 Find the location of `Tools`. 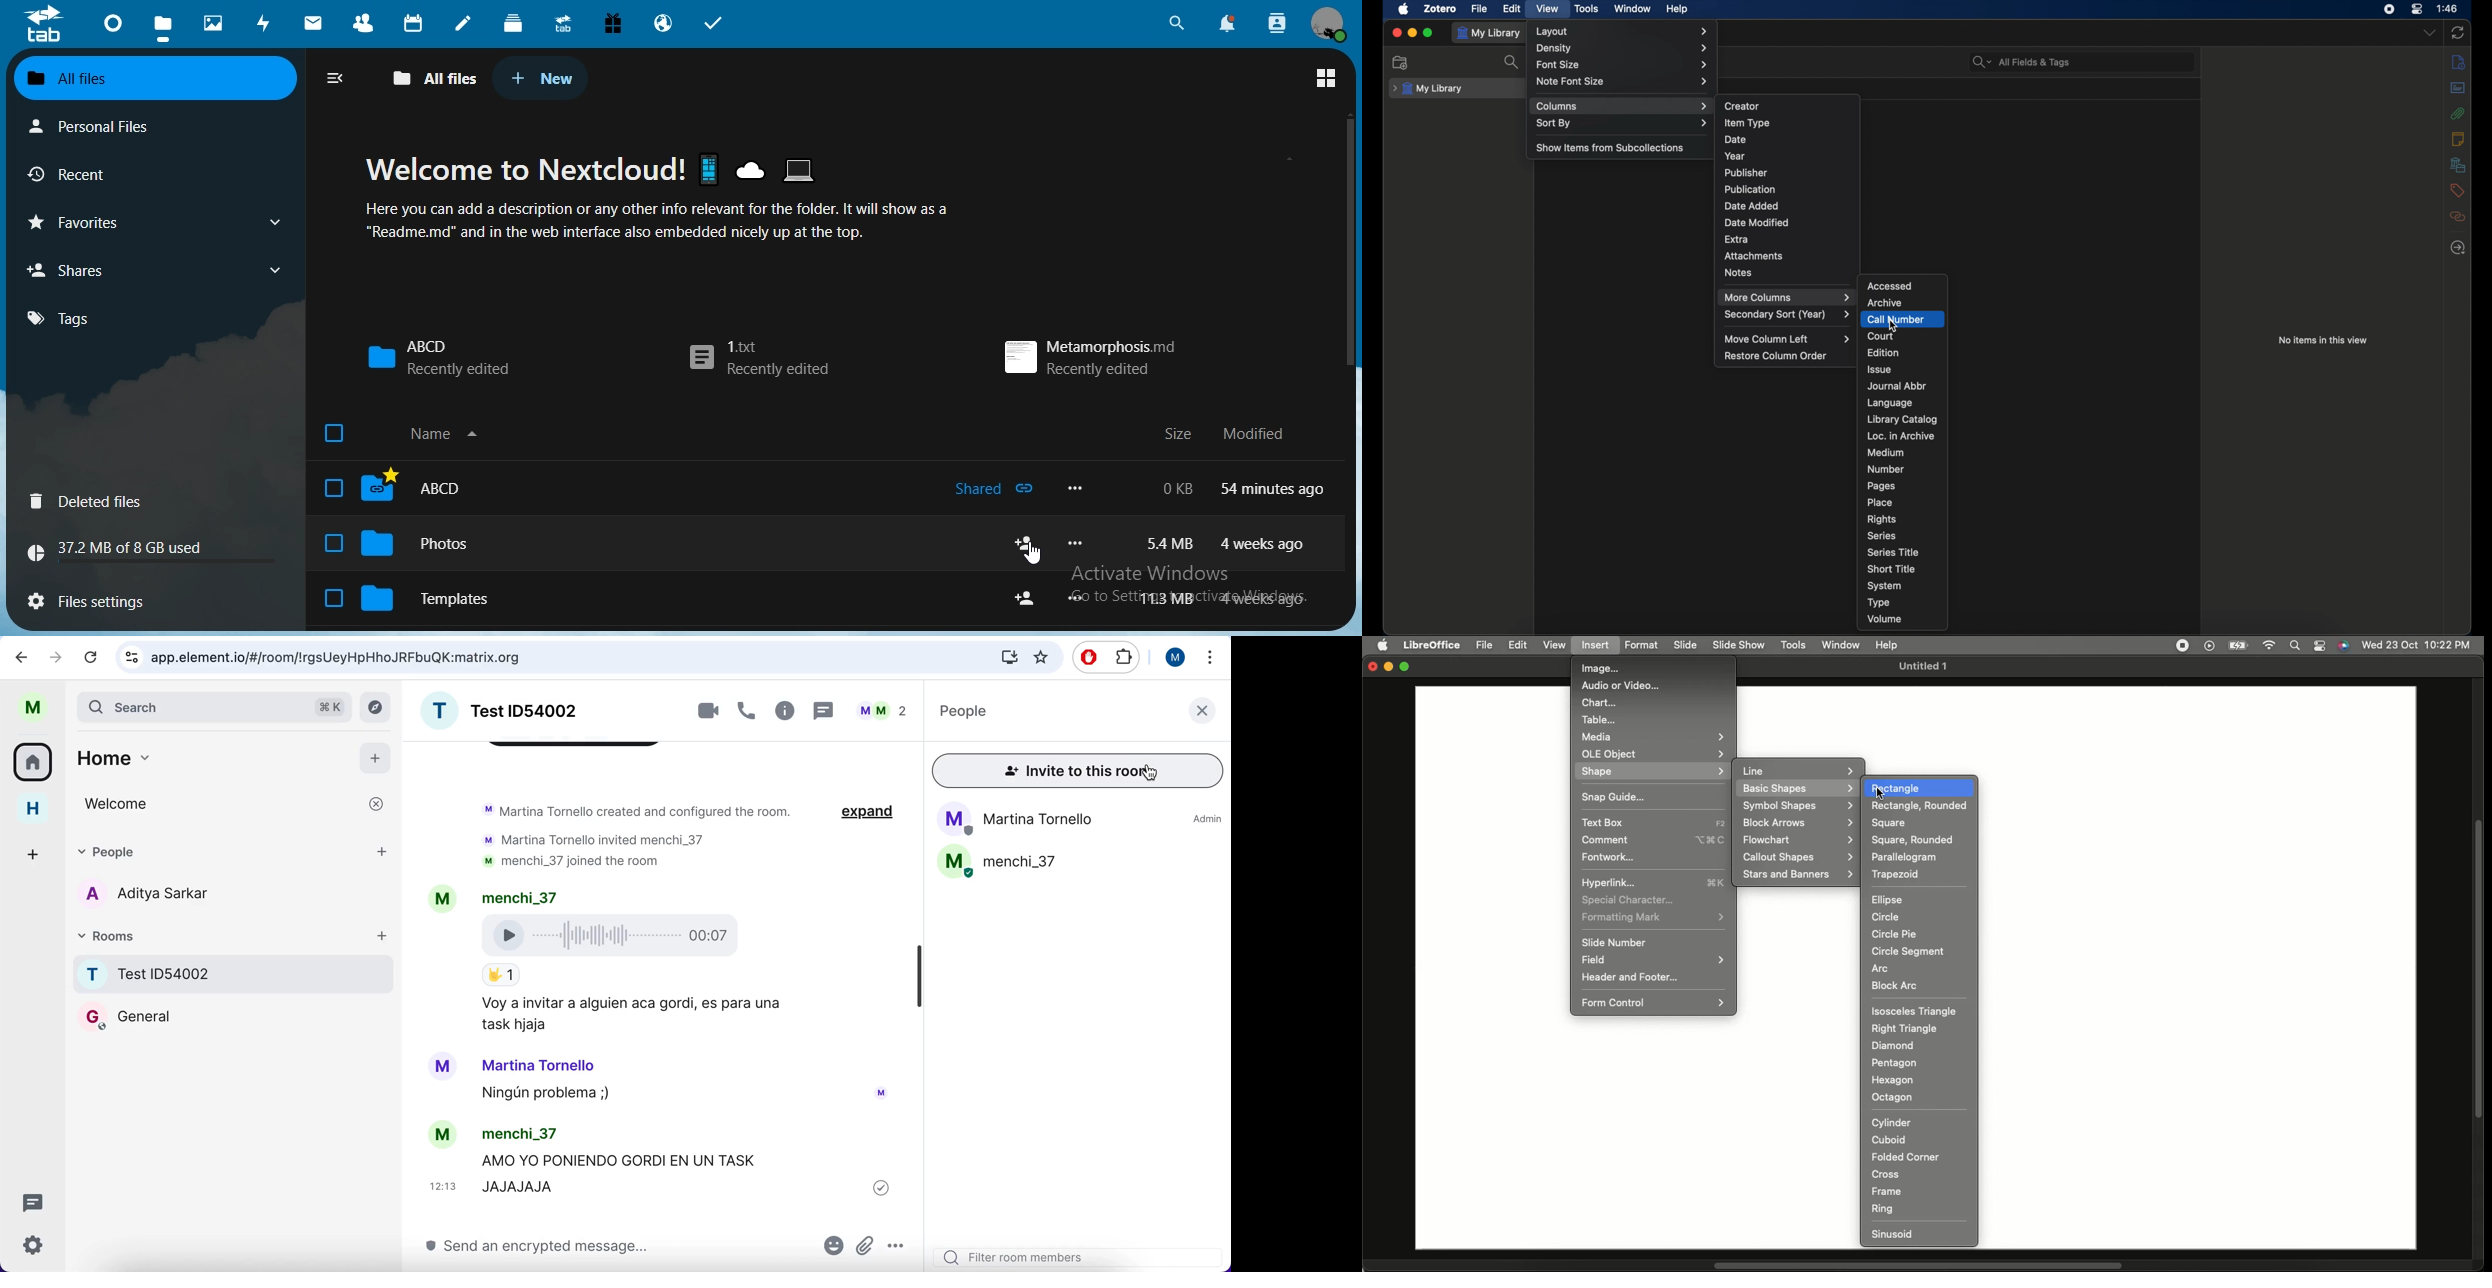

Tools is located at coordinates (1795, 645).